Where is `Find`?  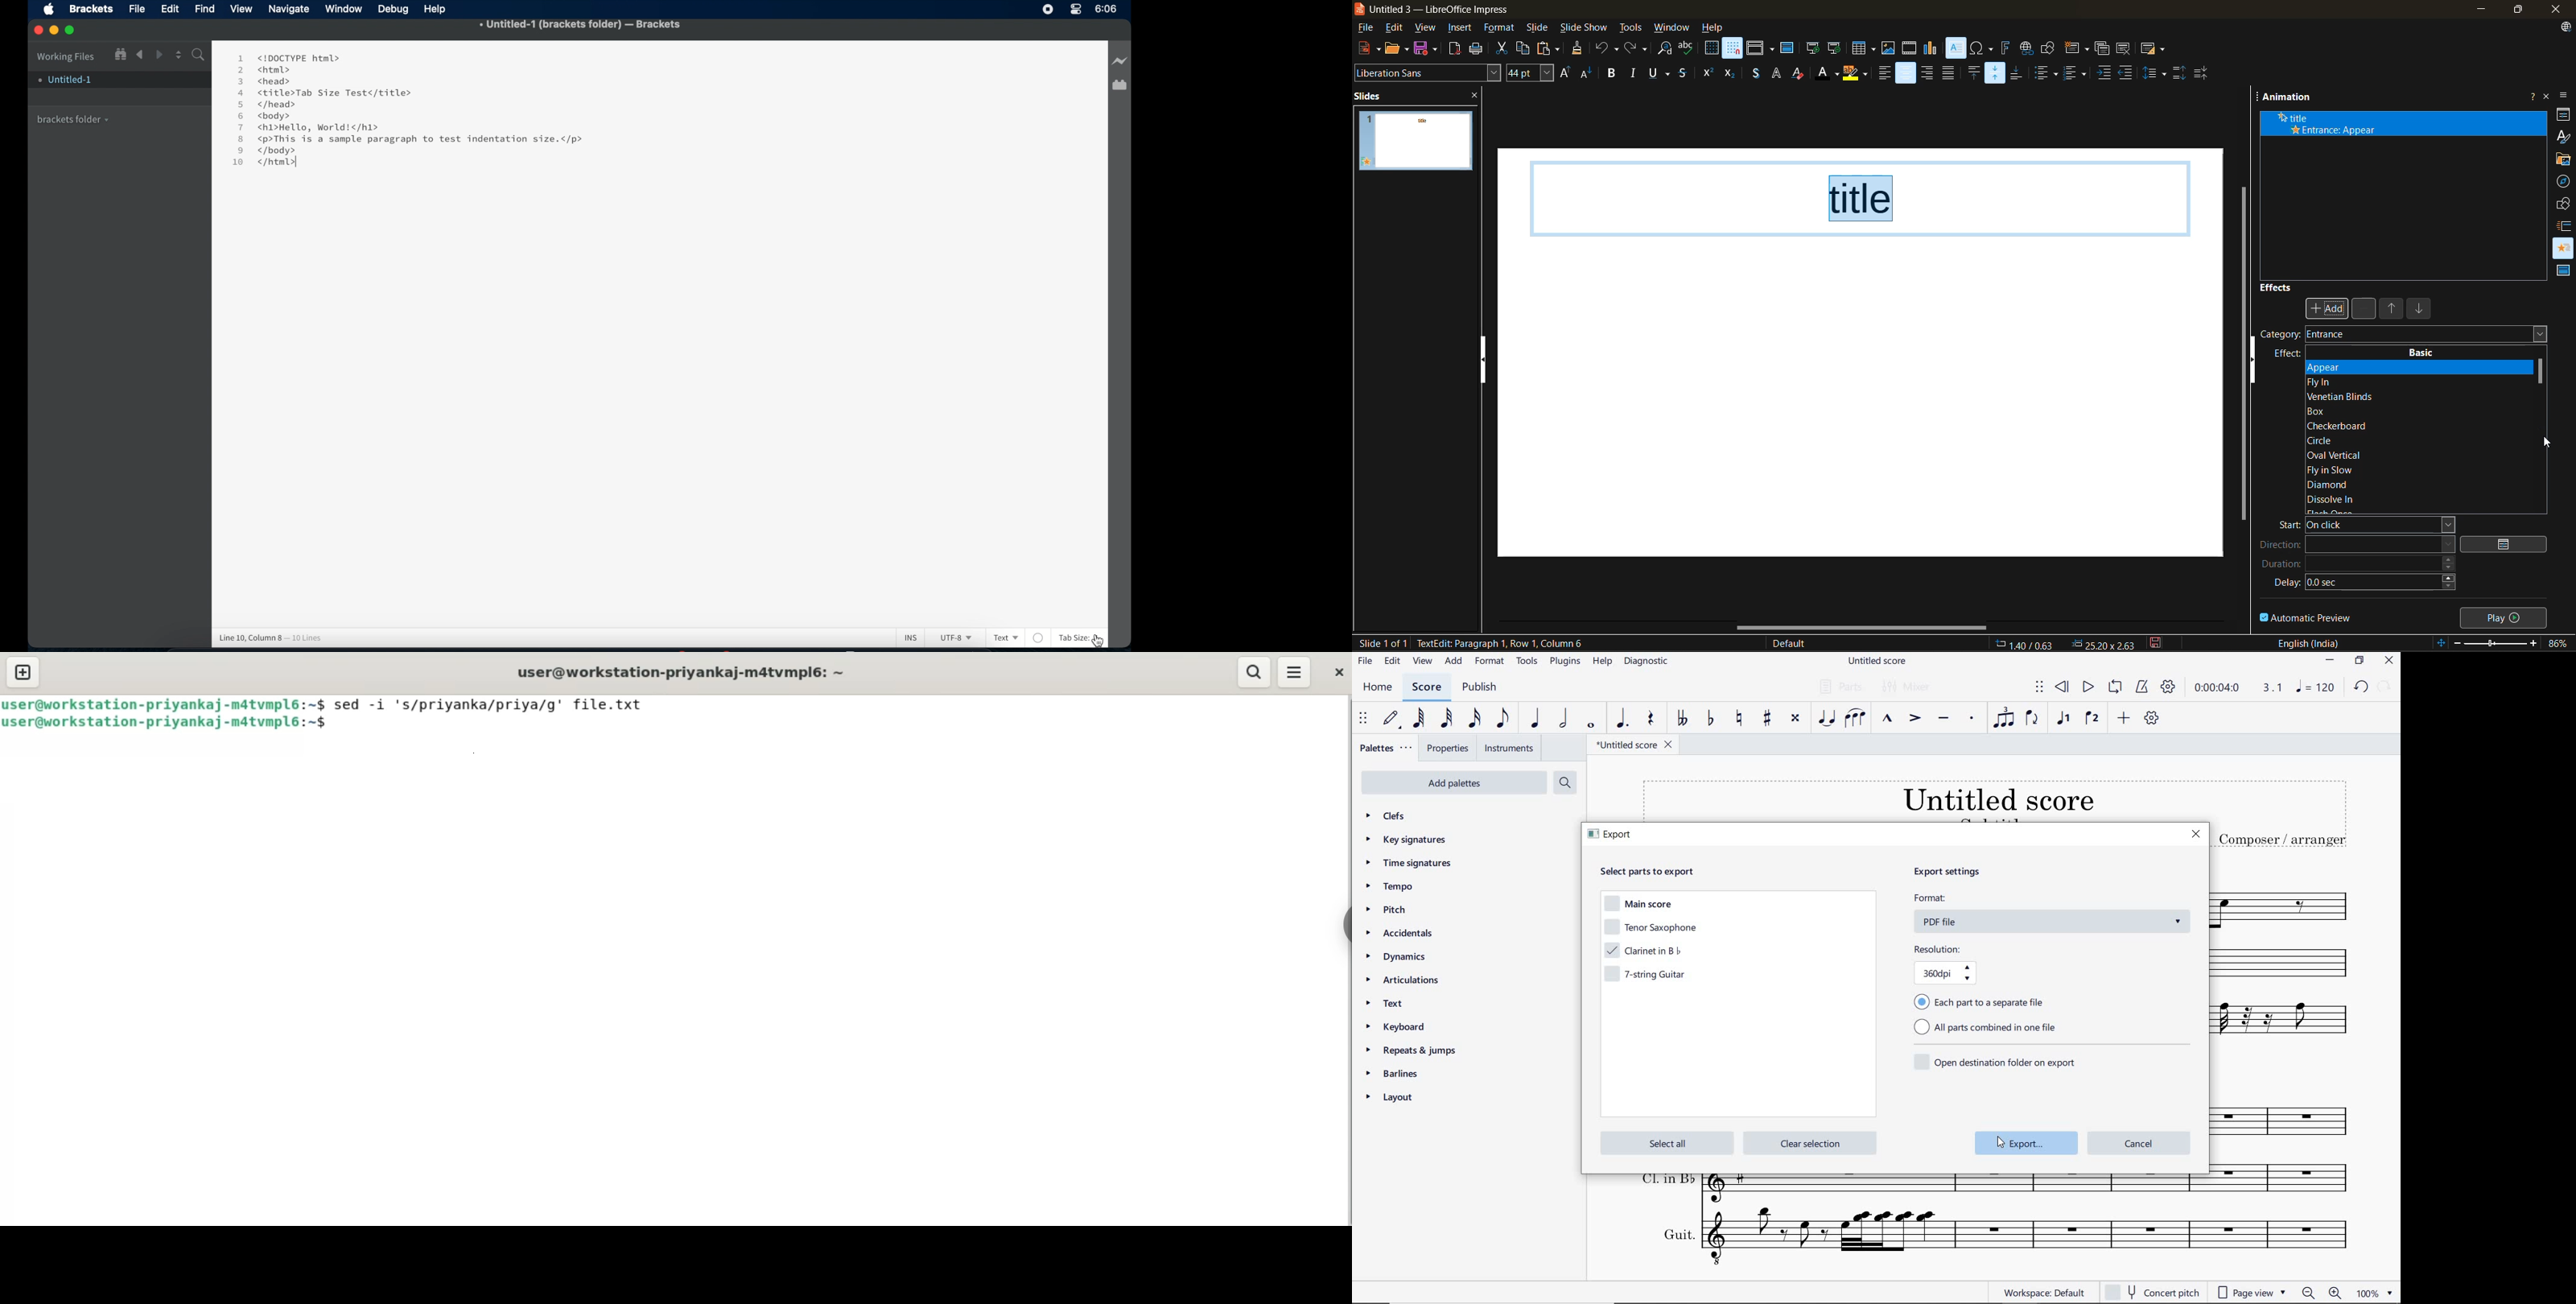
Find is located at coordinates (197, 56).